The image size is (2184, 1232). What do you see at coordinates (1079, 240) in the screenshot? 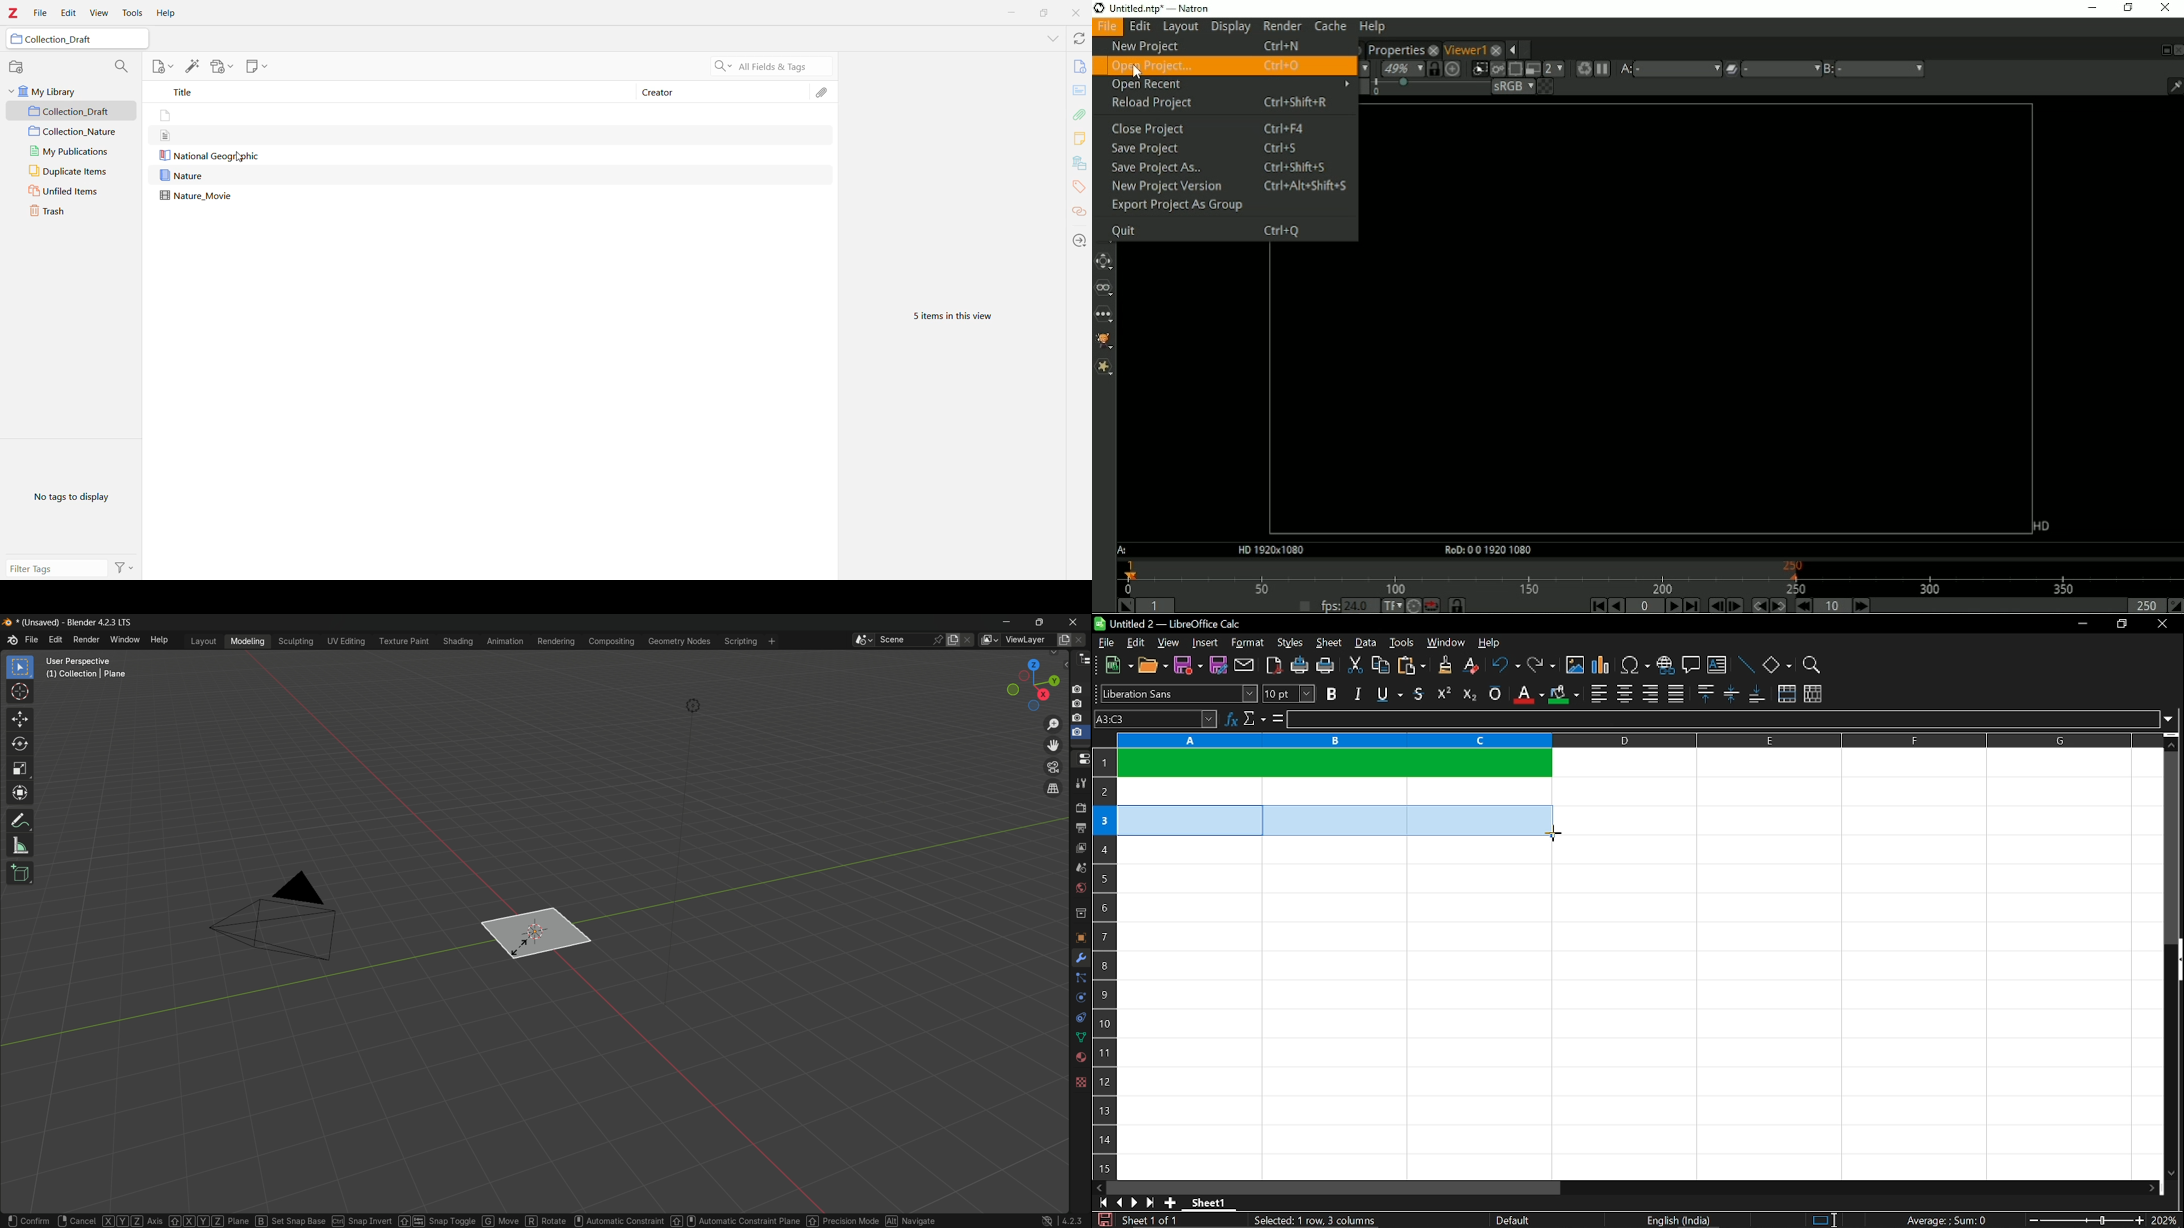
I see `Locate` at bounding box center [1079, 240].